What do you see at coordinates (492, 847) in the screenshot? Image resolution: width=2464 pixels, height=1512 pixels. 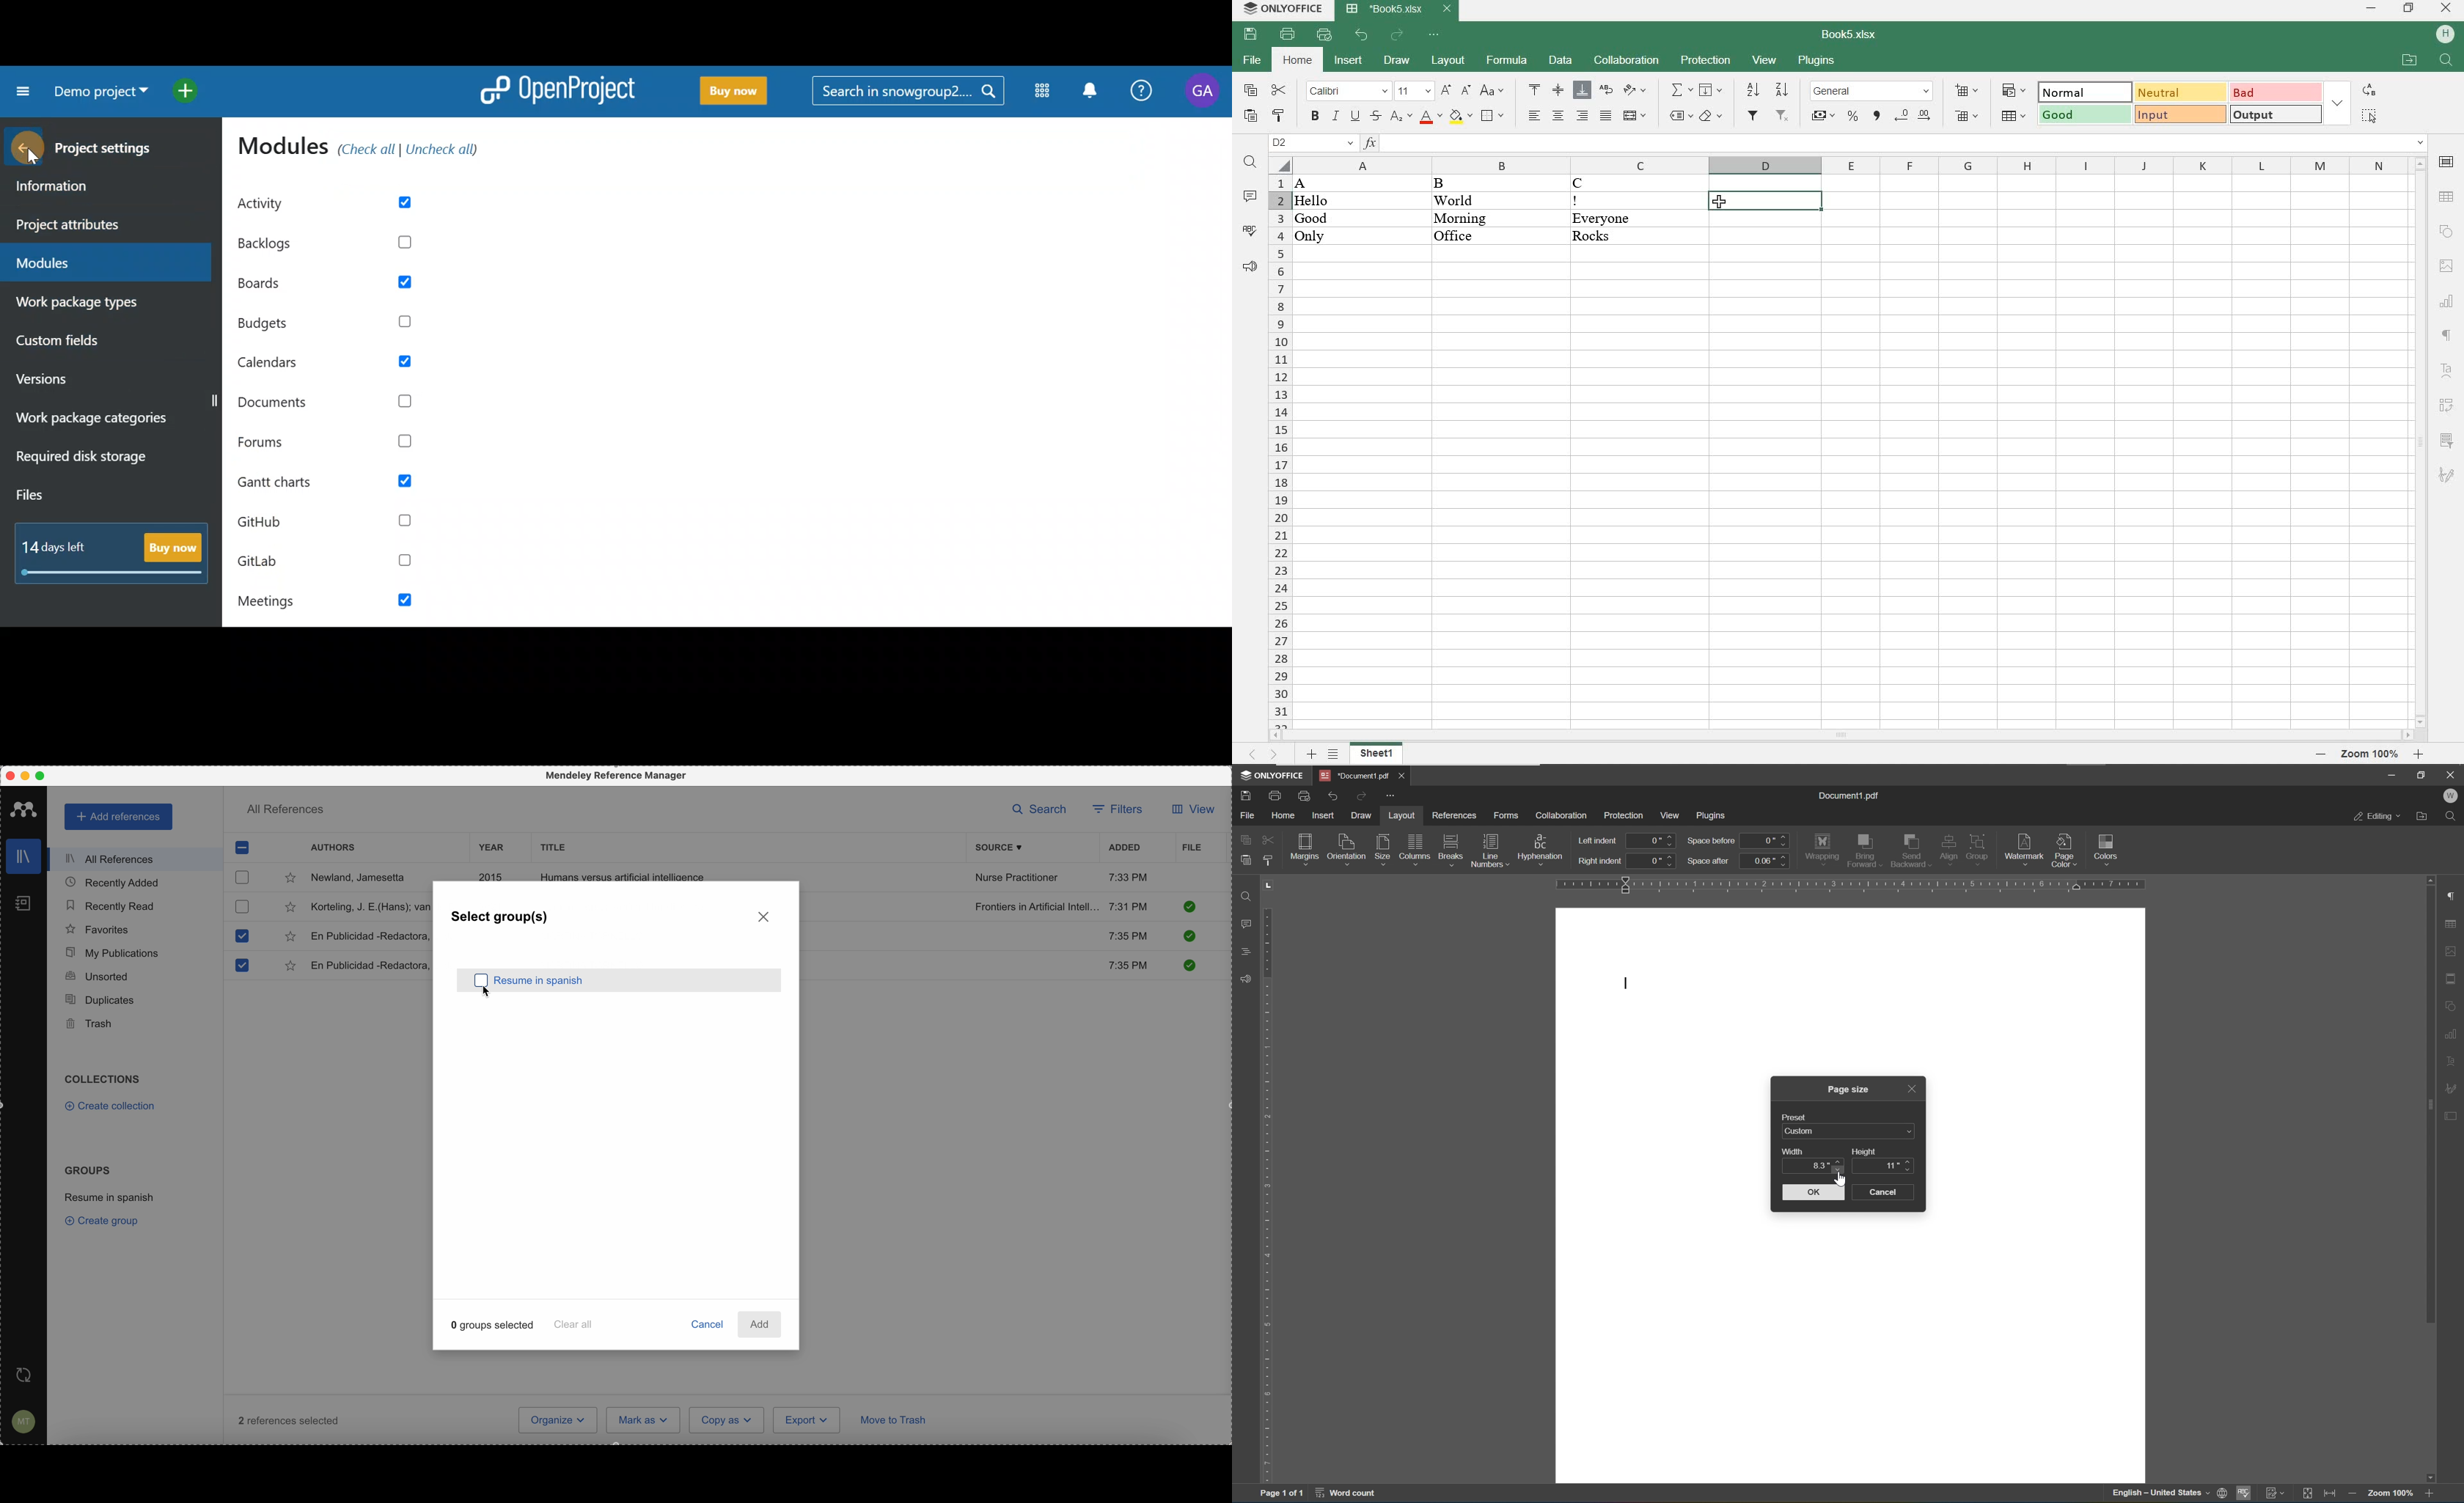 I see `year` at bounding box center [492, 847].